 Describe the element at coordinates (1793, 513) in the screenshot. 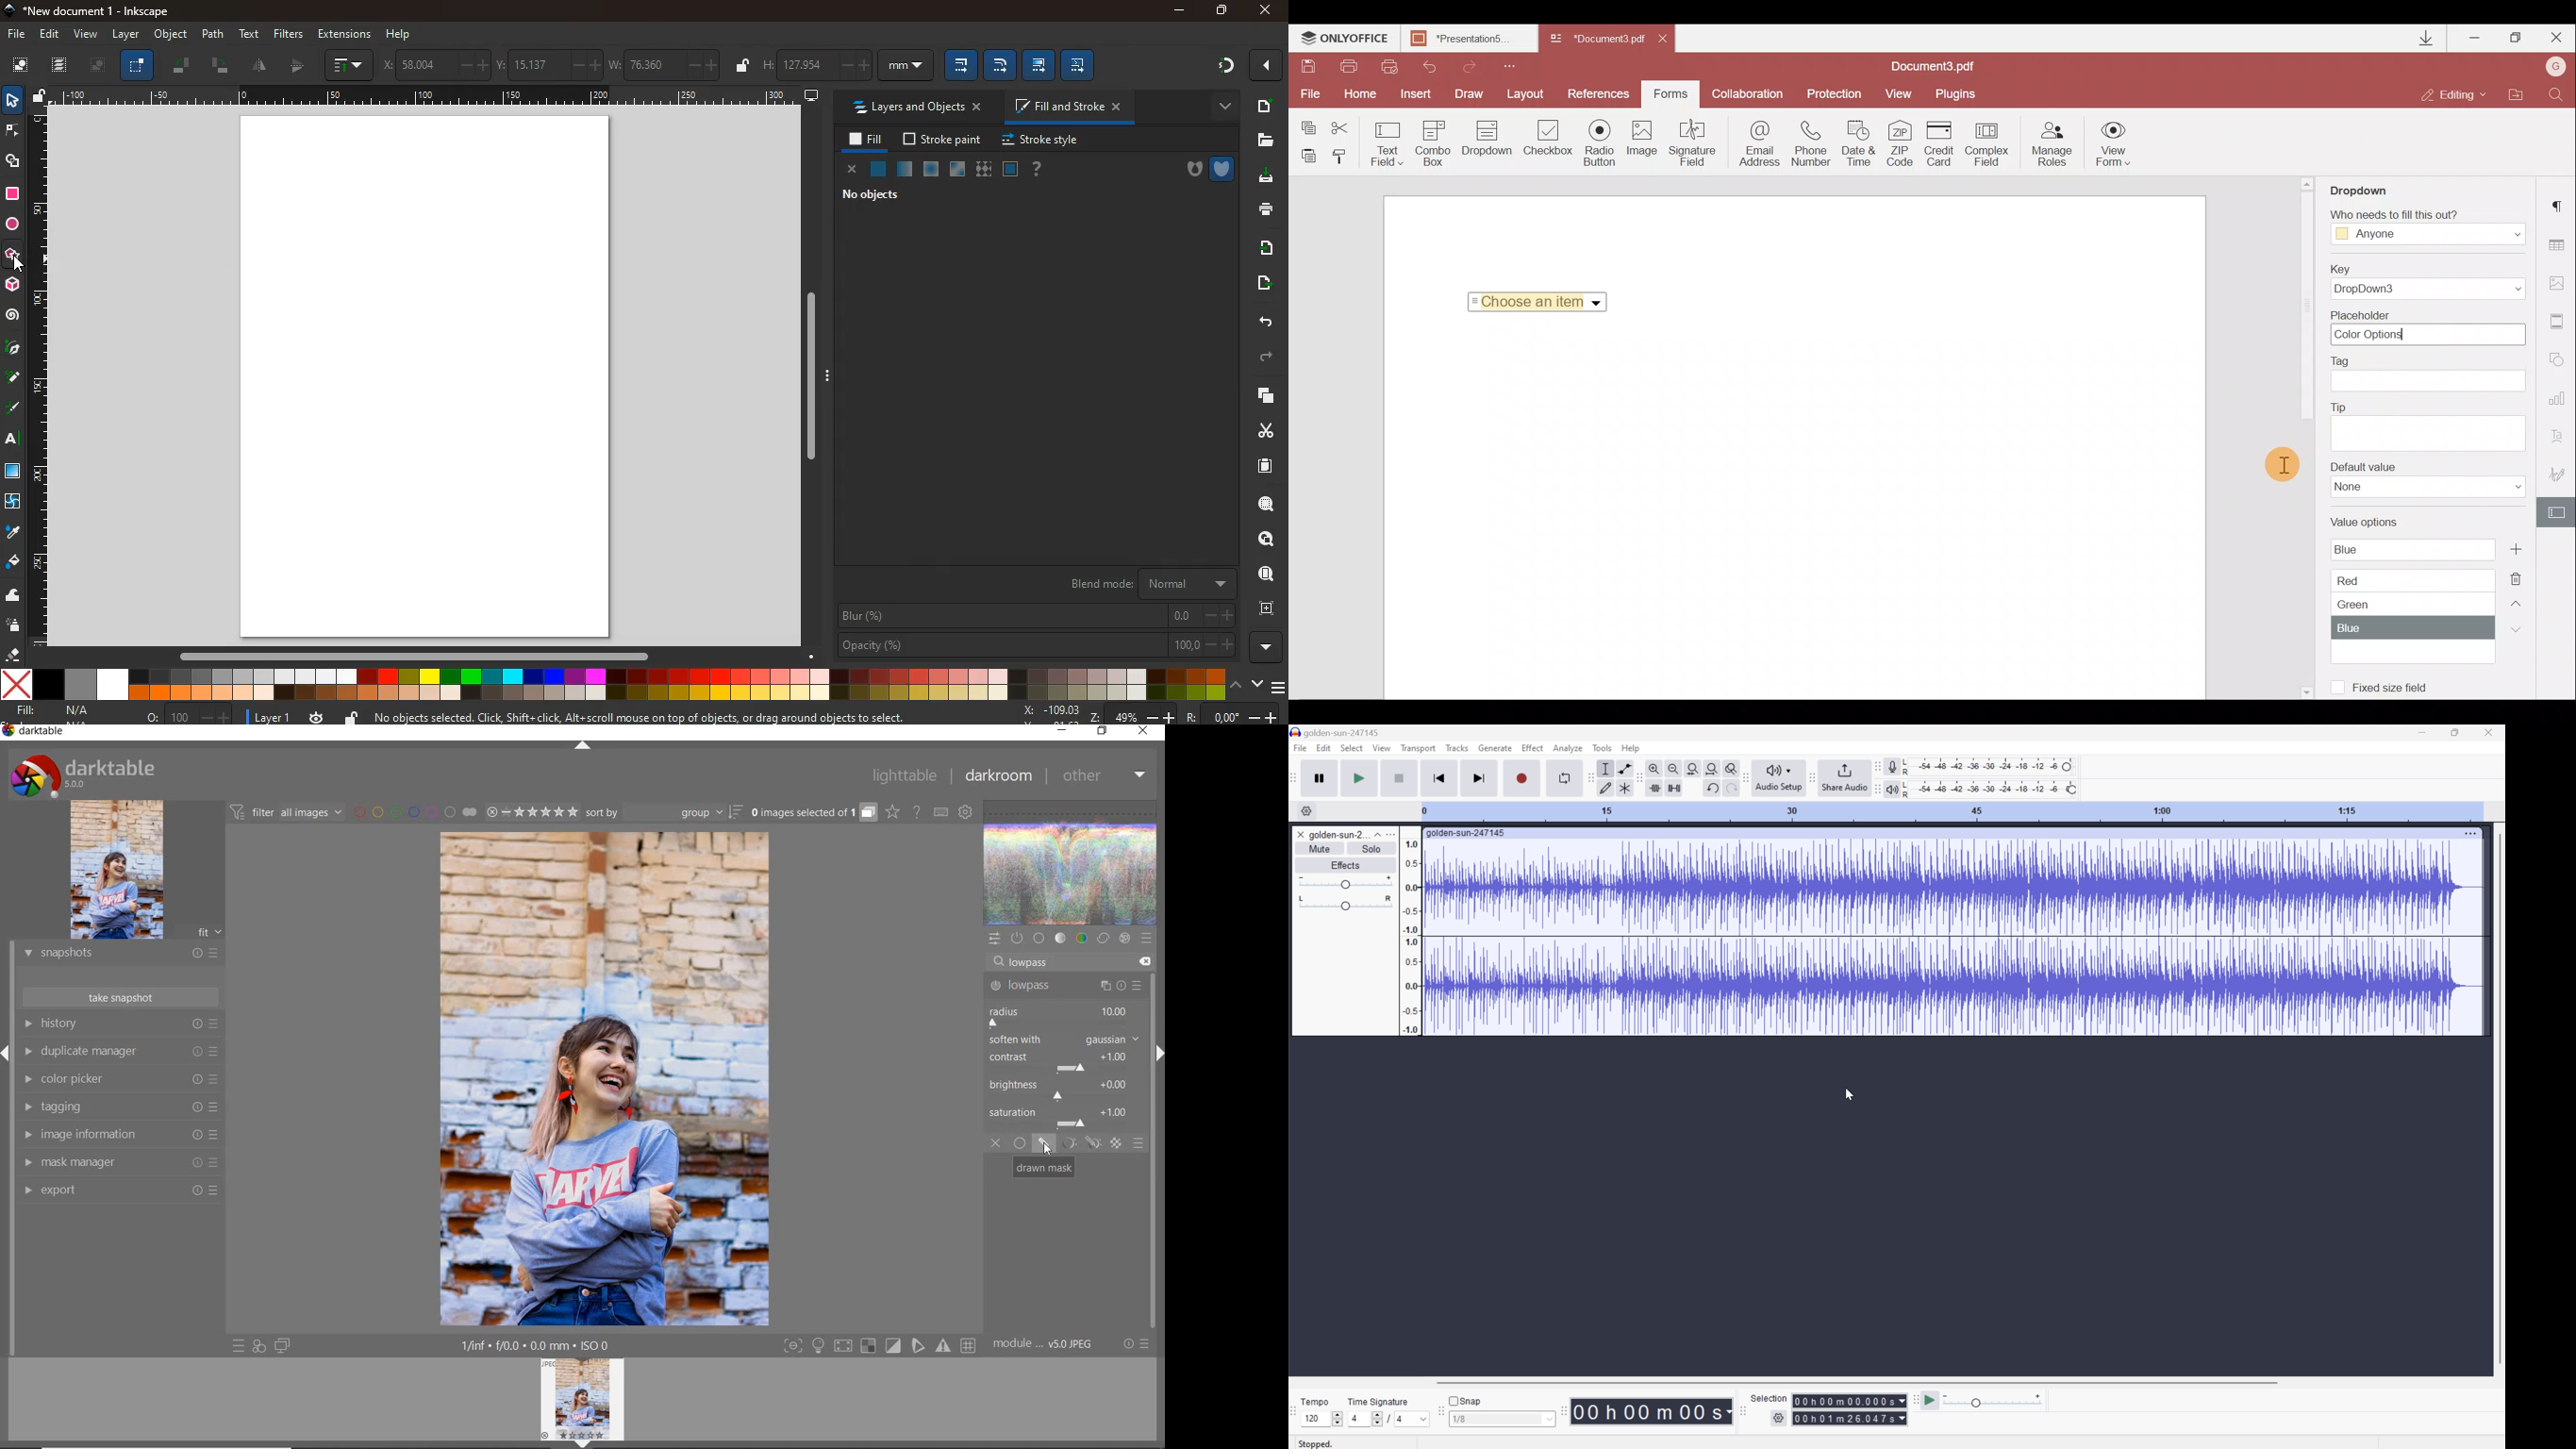

I see `Working area` at that location.